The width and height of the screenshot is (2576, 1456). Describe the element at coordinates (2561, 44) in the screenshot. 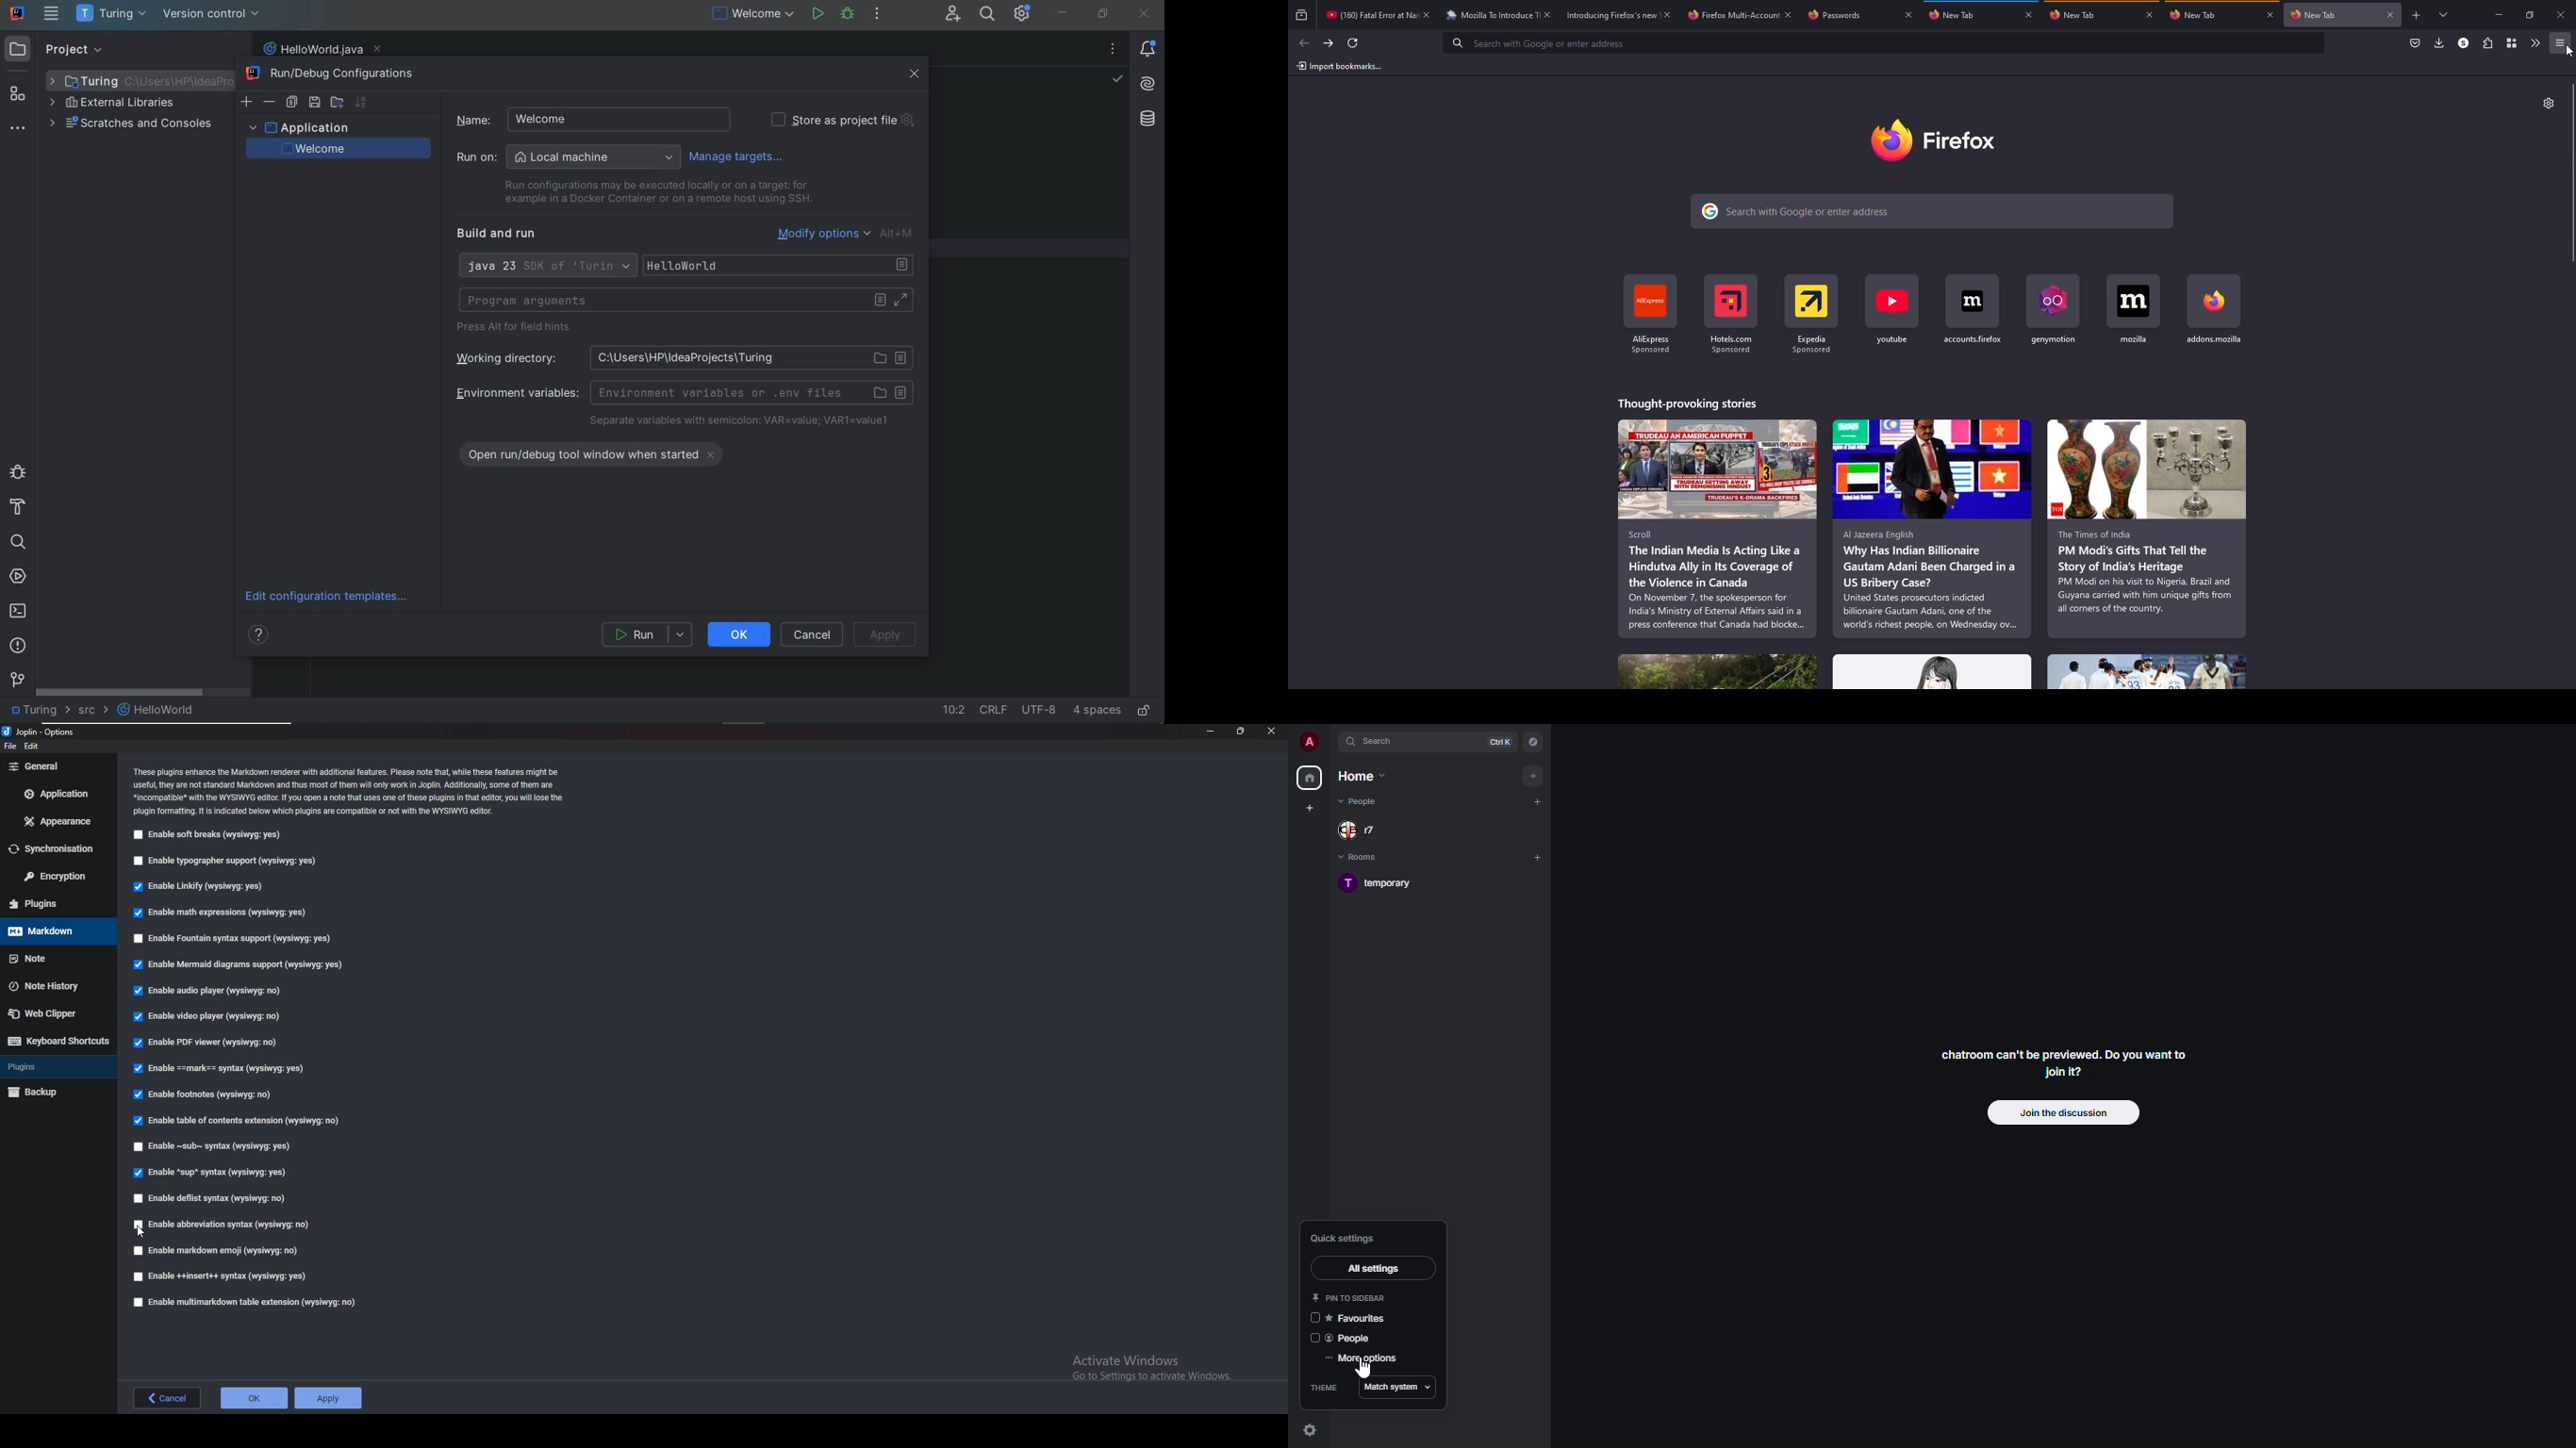

I see `menu` at that location.